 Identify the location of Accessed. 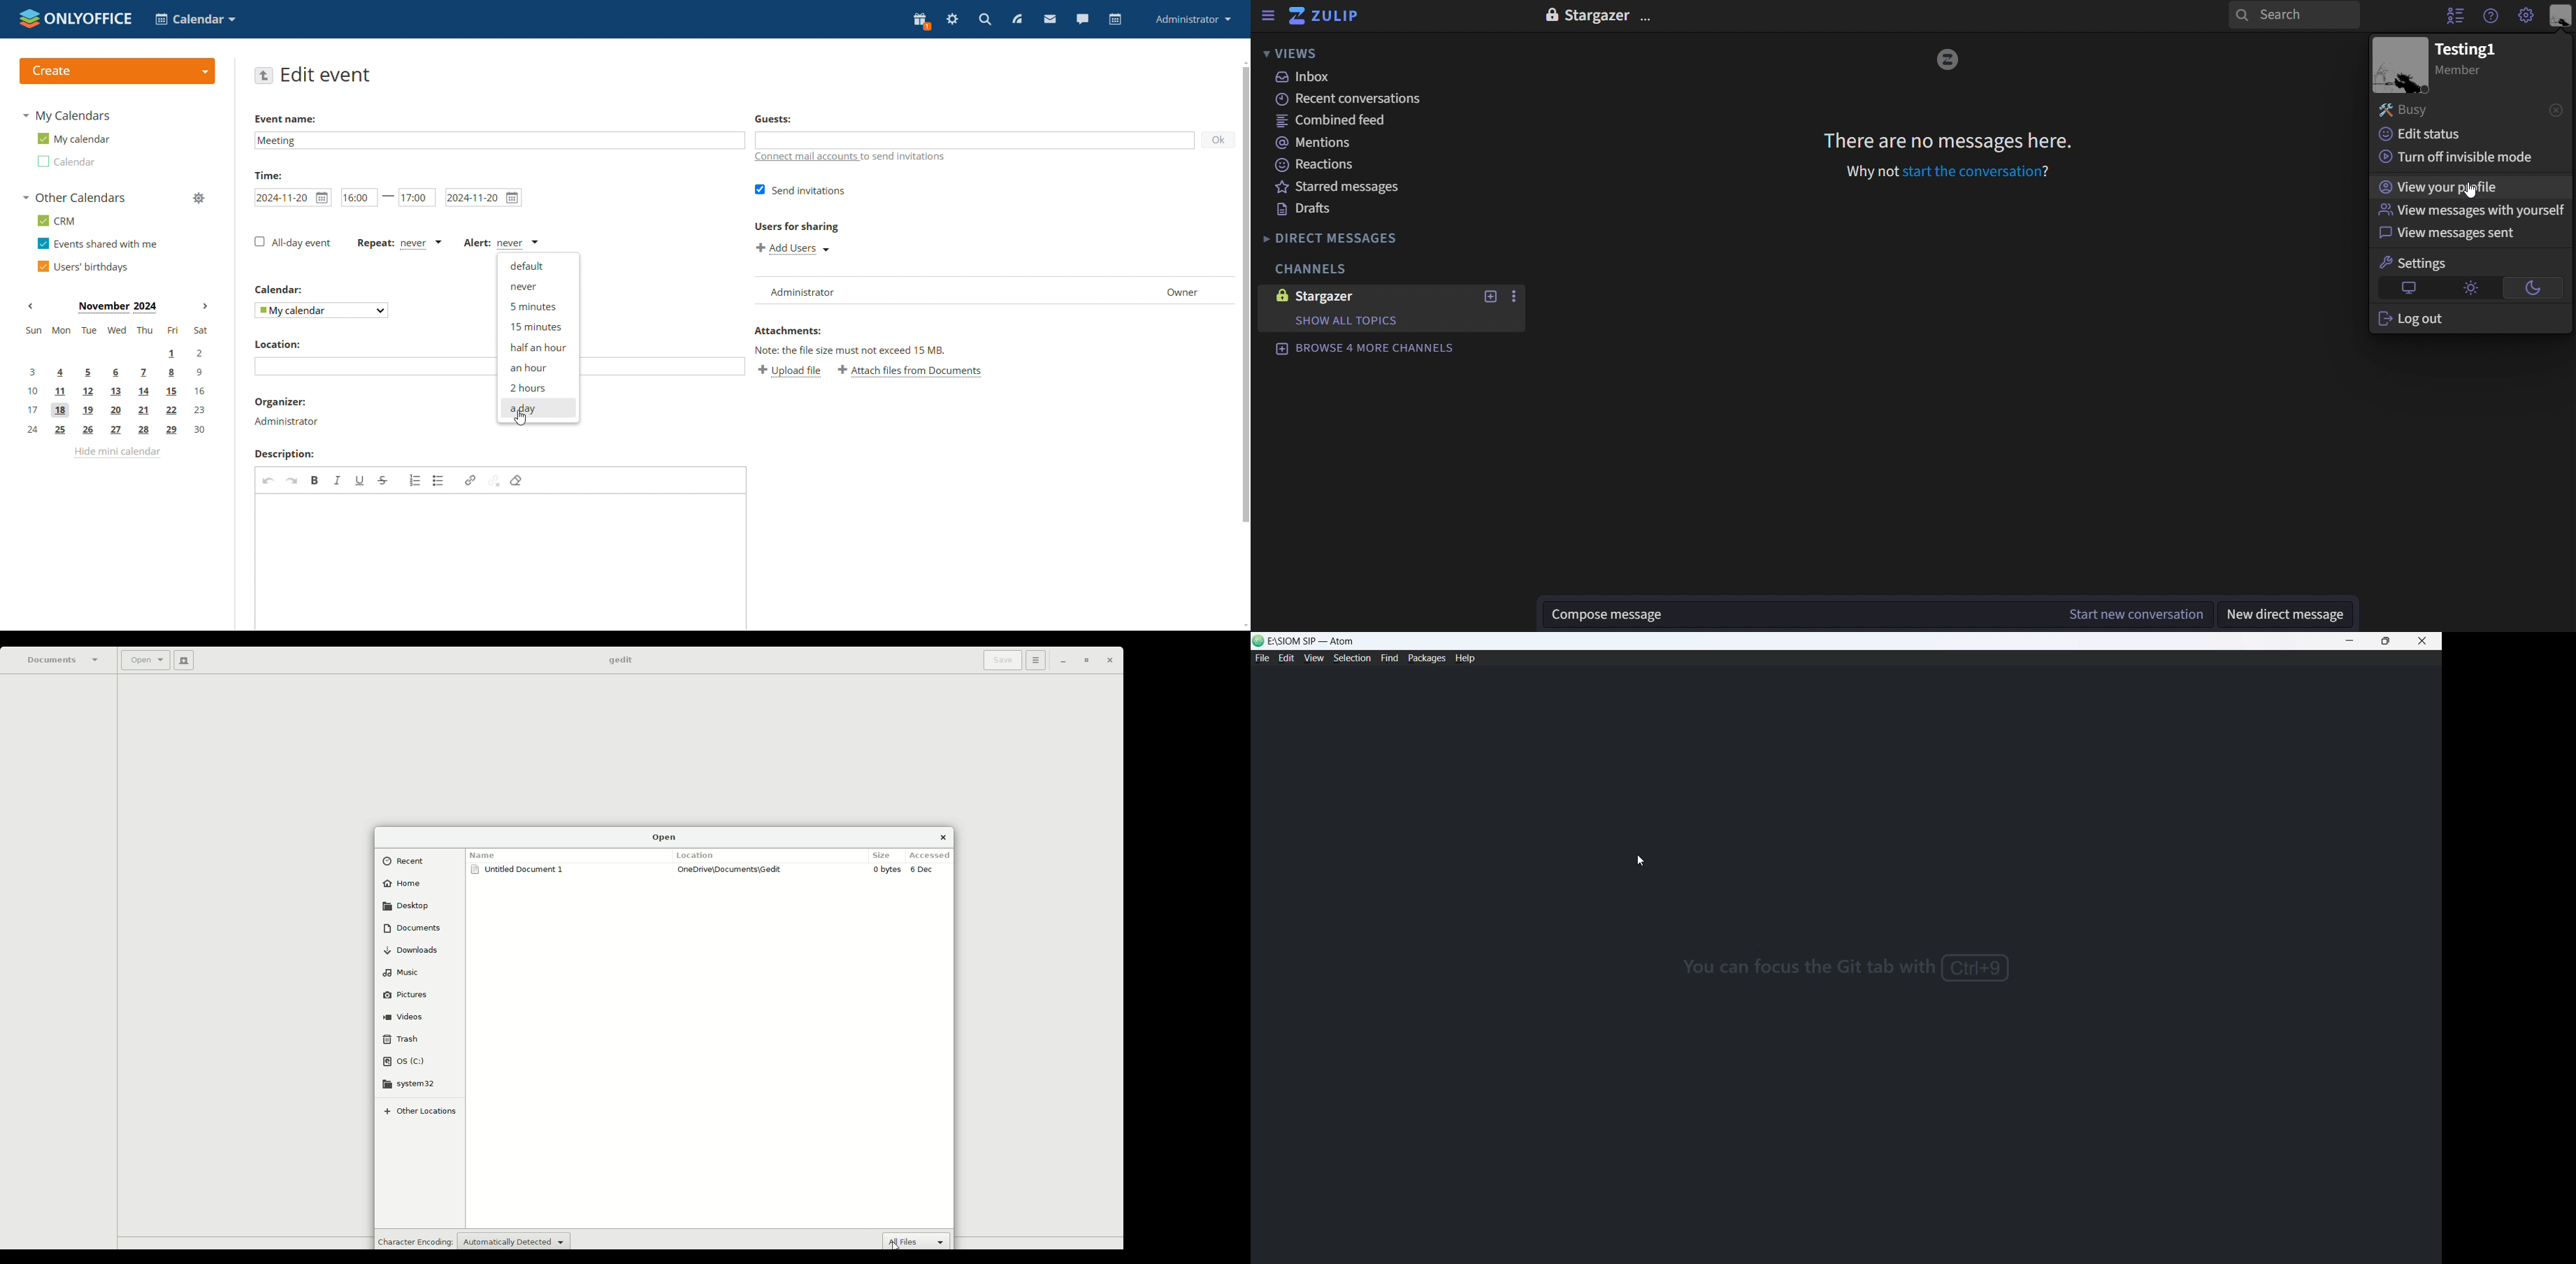
(933, 856).